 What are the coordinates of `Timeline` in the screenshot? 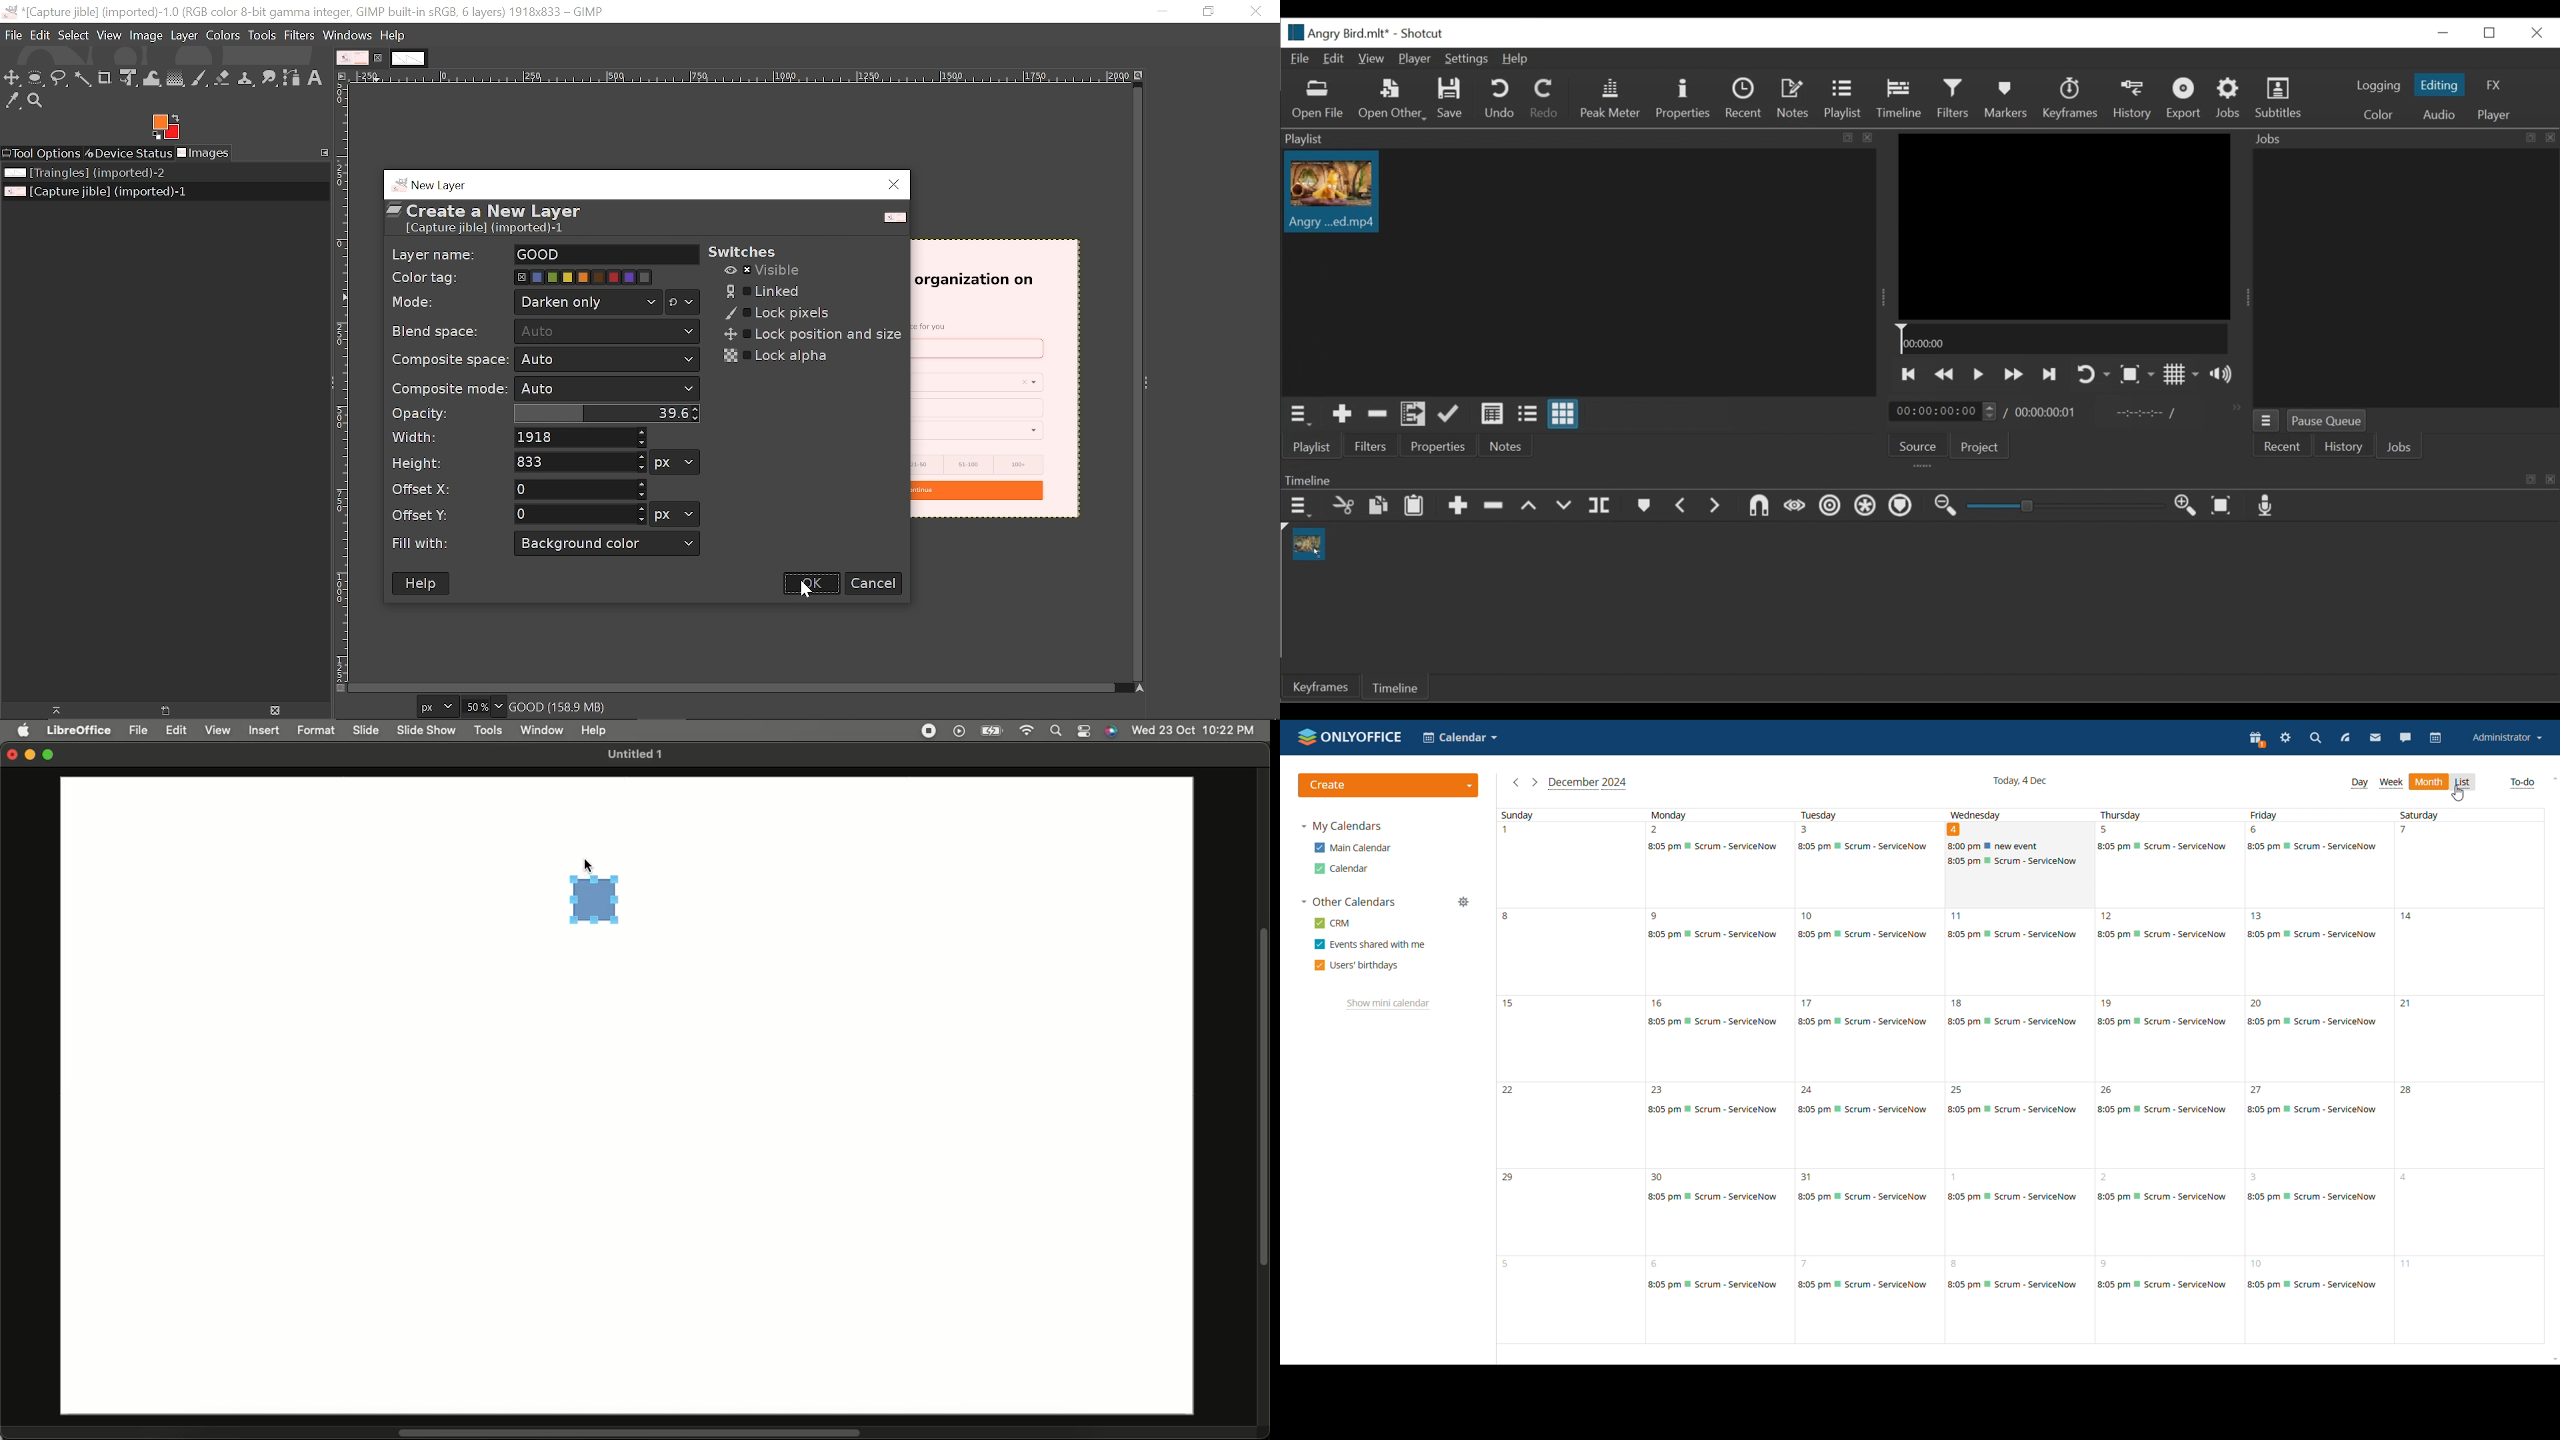 It's located at (1899, 98).